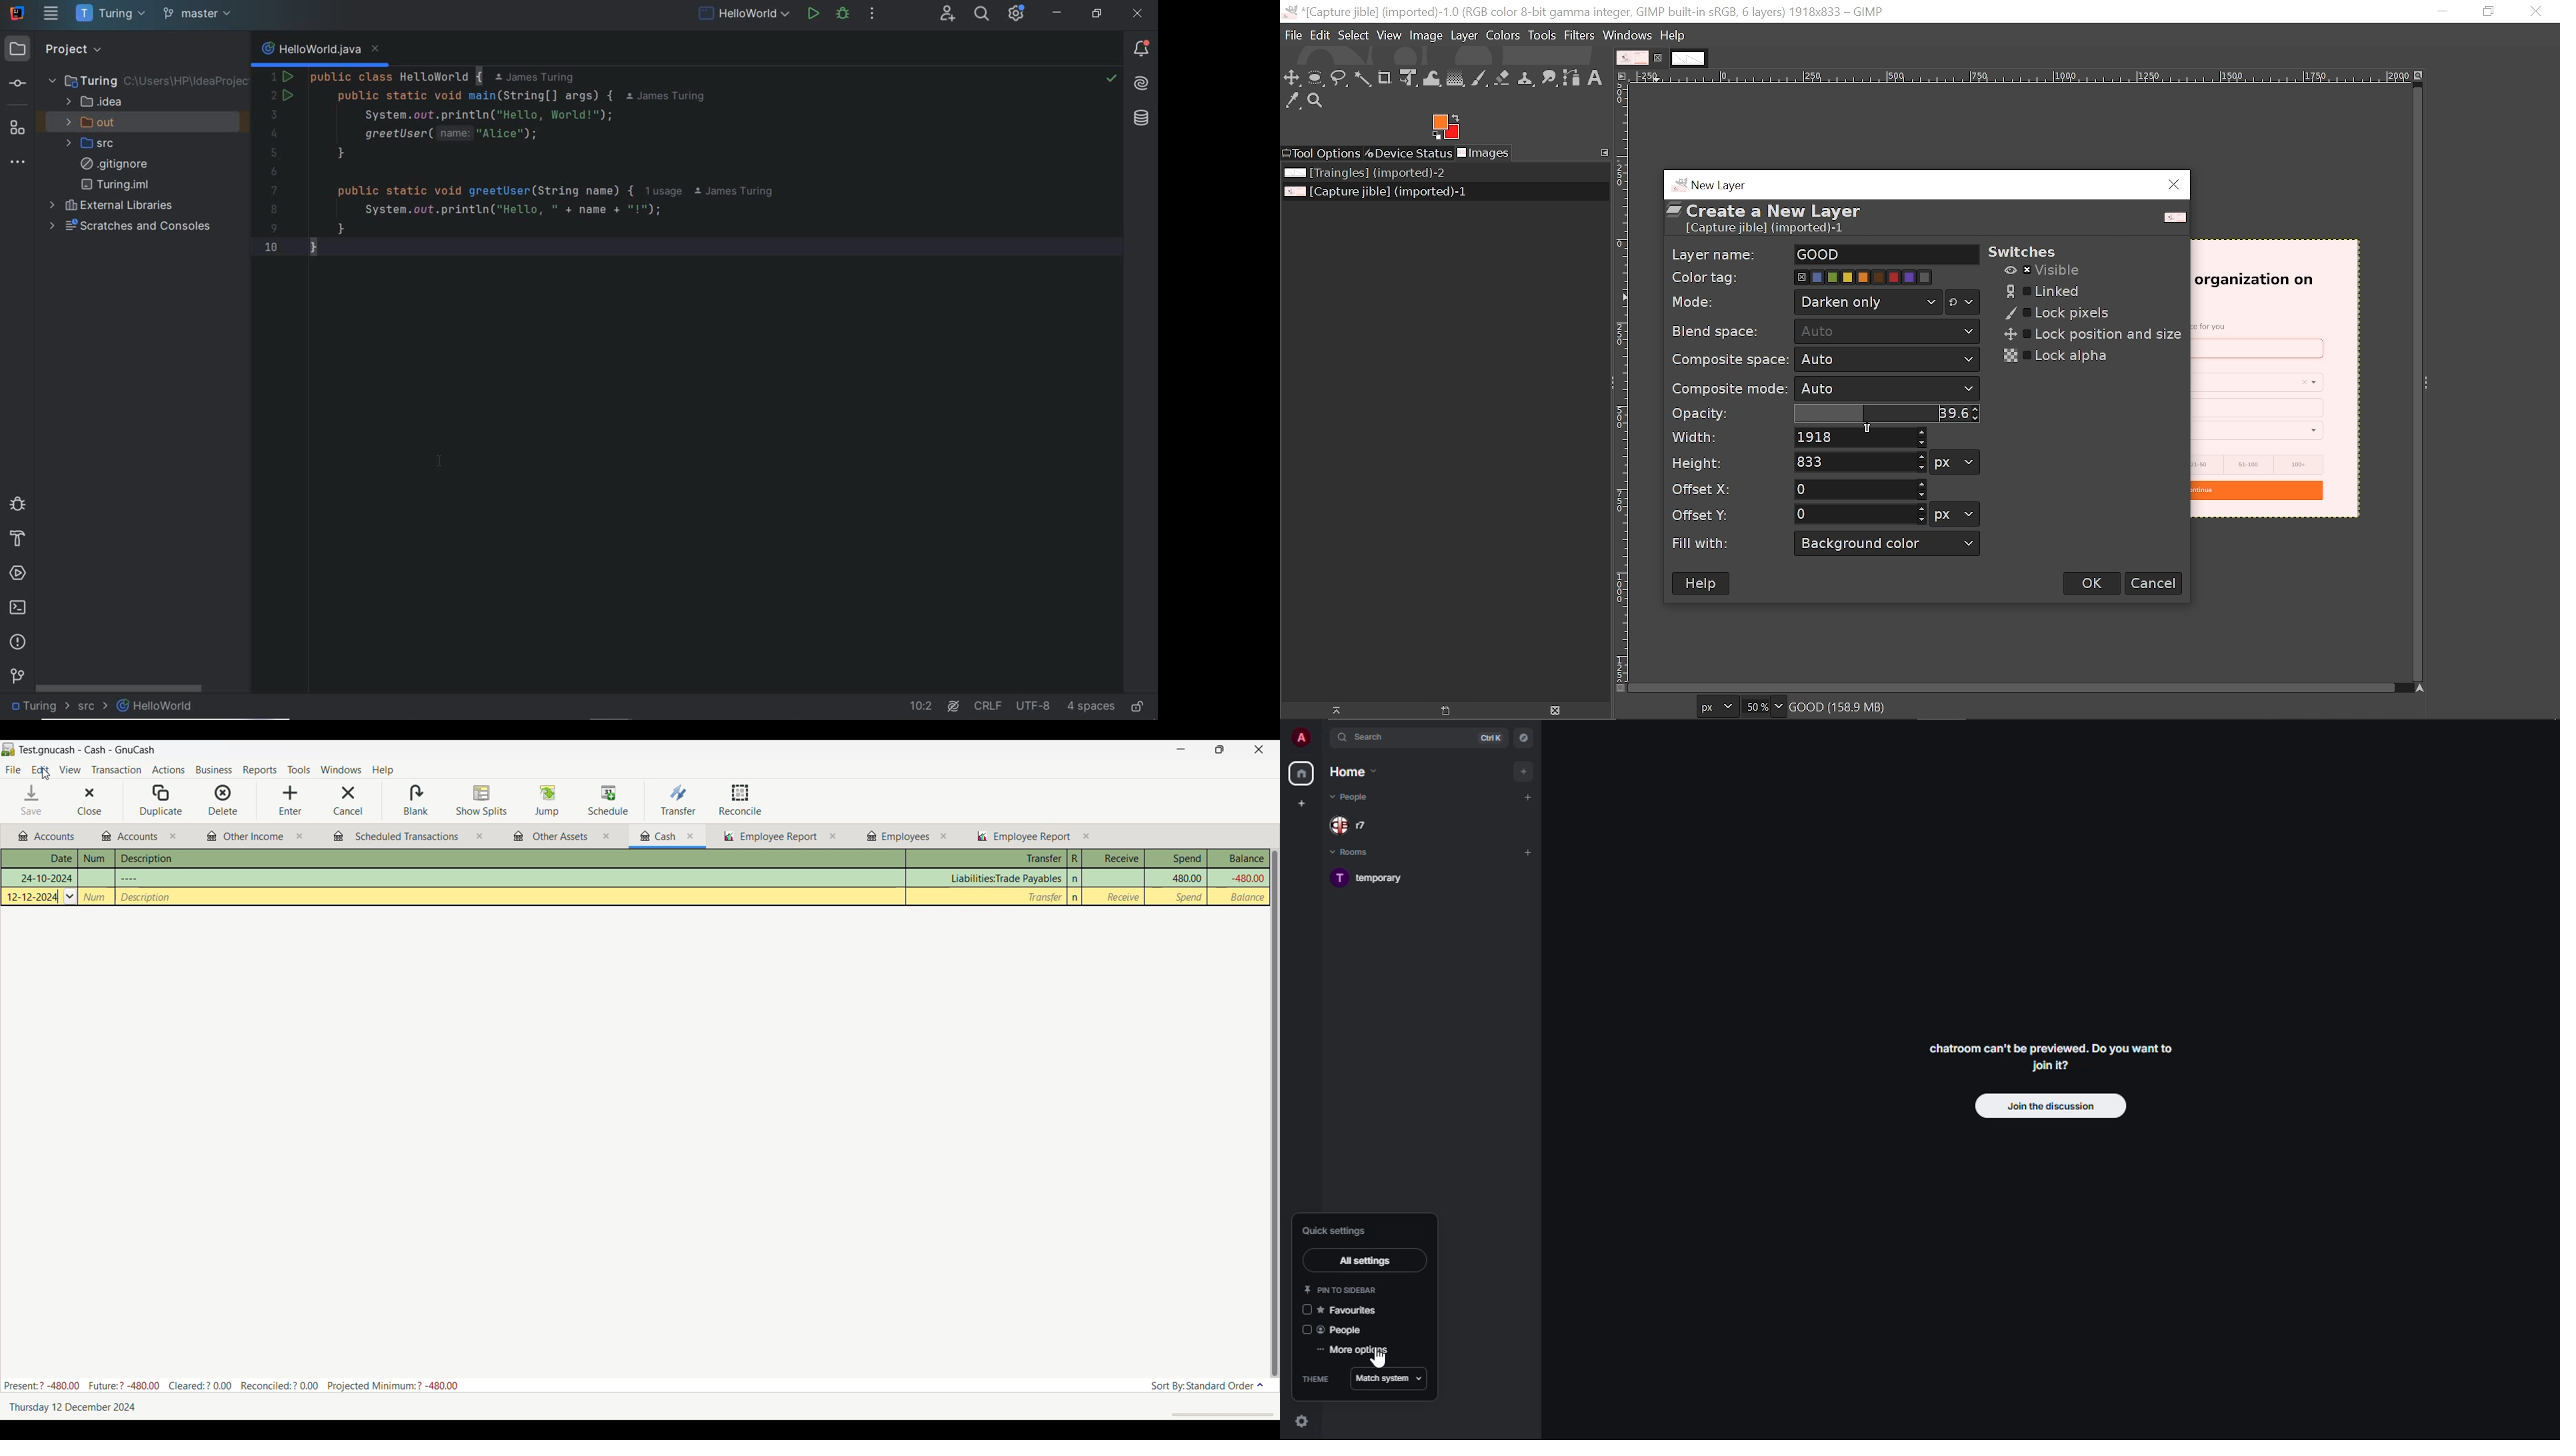 This screenshot has width=2576, height=1456. Describe the element at coordinates (1344, 1330) in the screenshot. I see `people` at that location.